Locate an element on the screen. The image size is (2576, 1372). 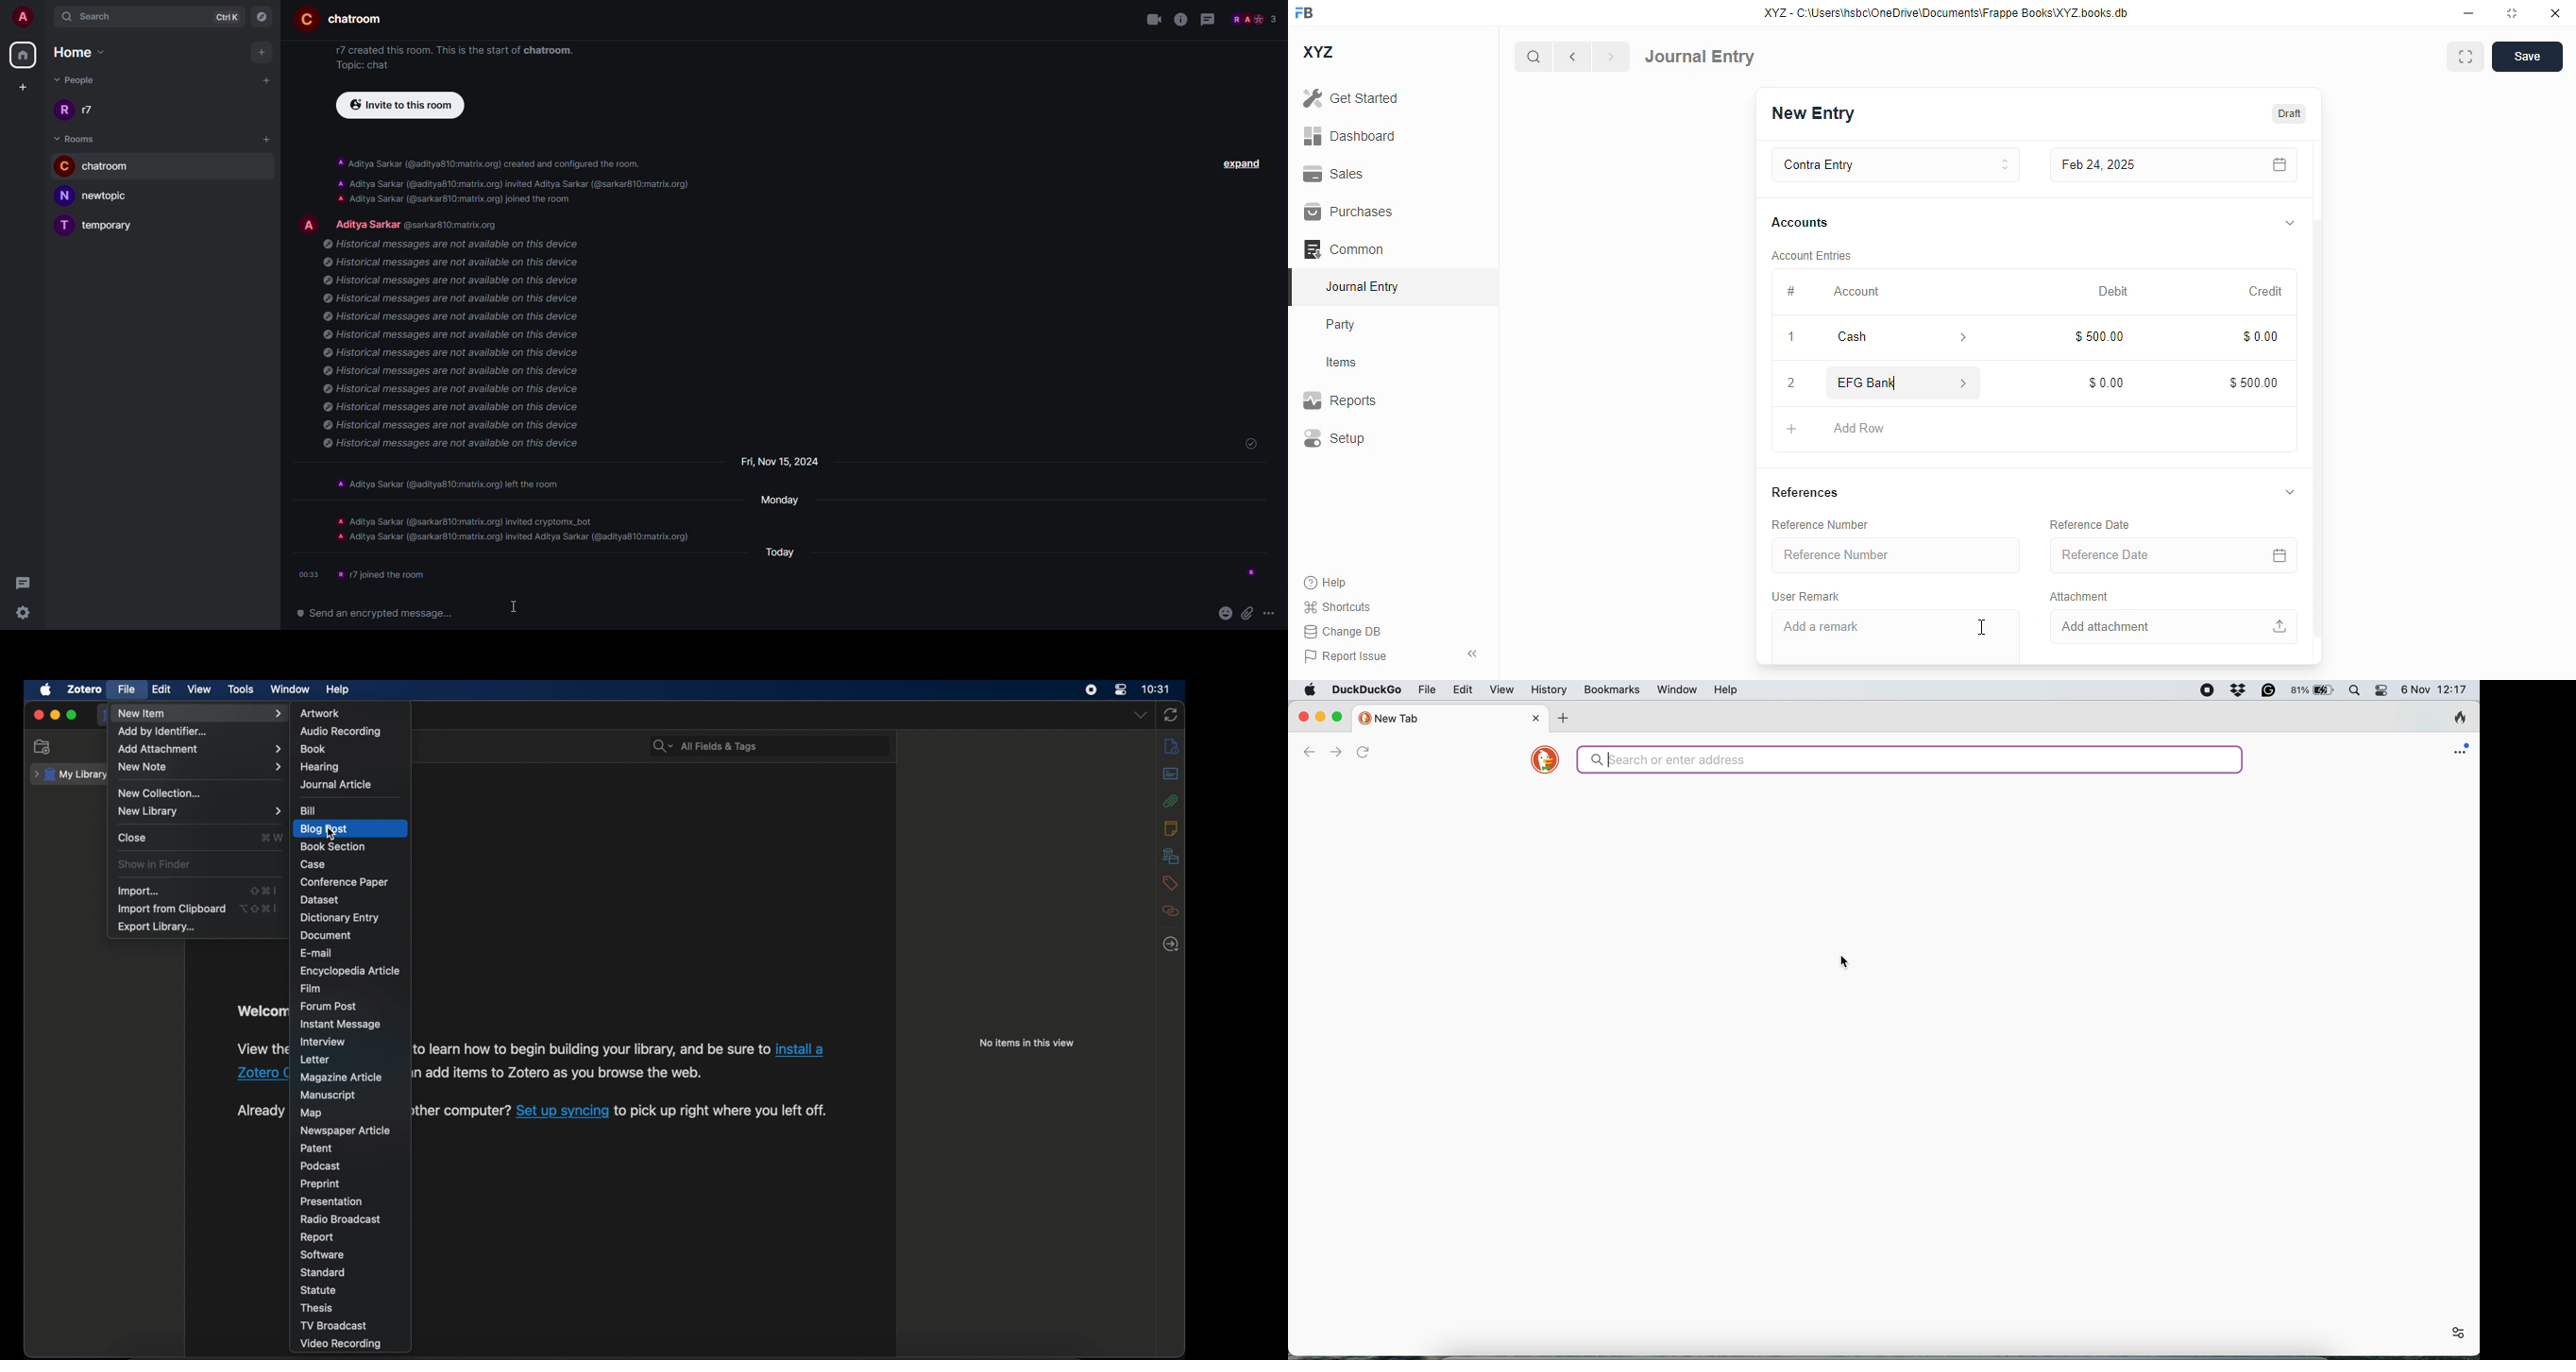
duckduckgo logo is located at coordinates (1543, 762).